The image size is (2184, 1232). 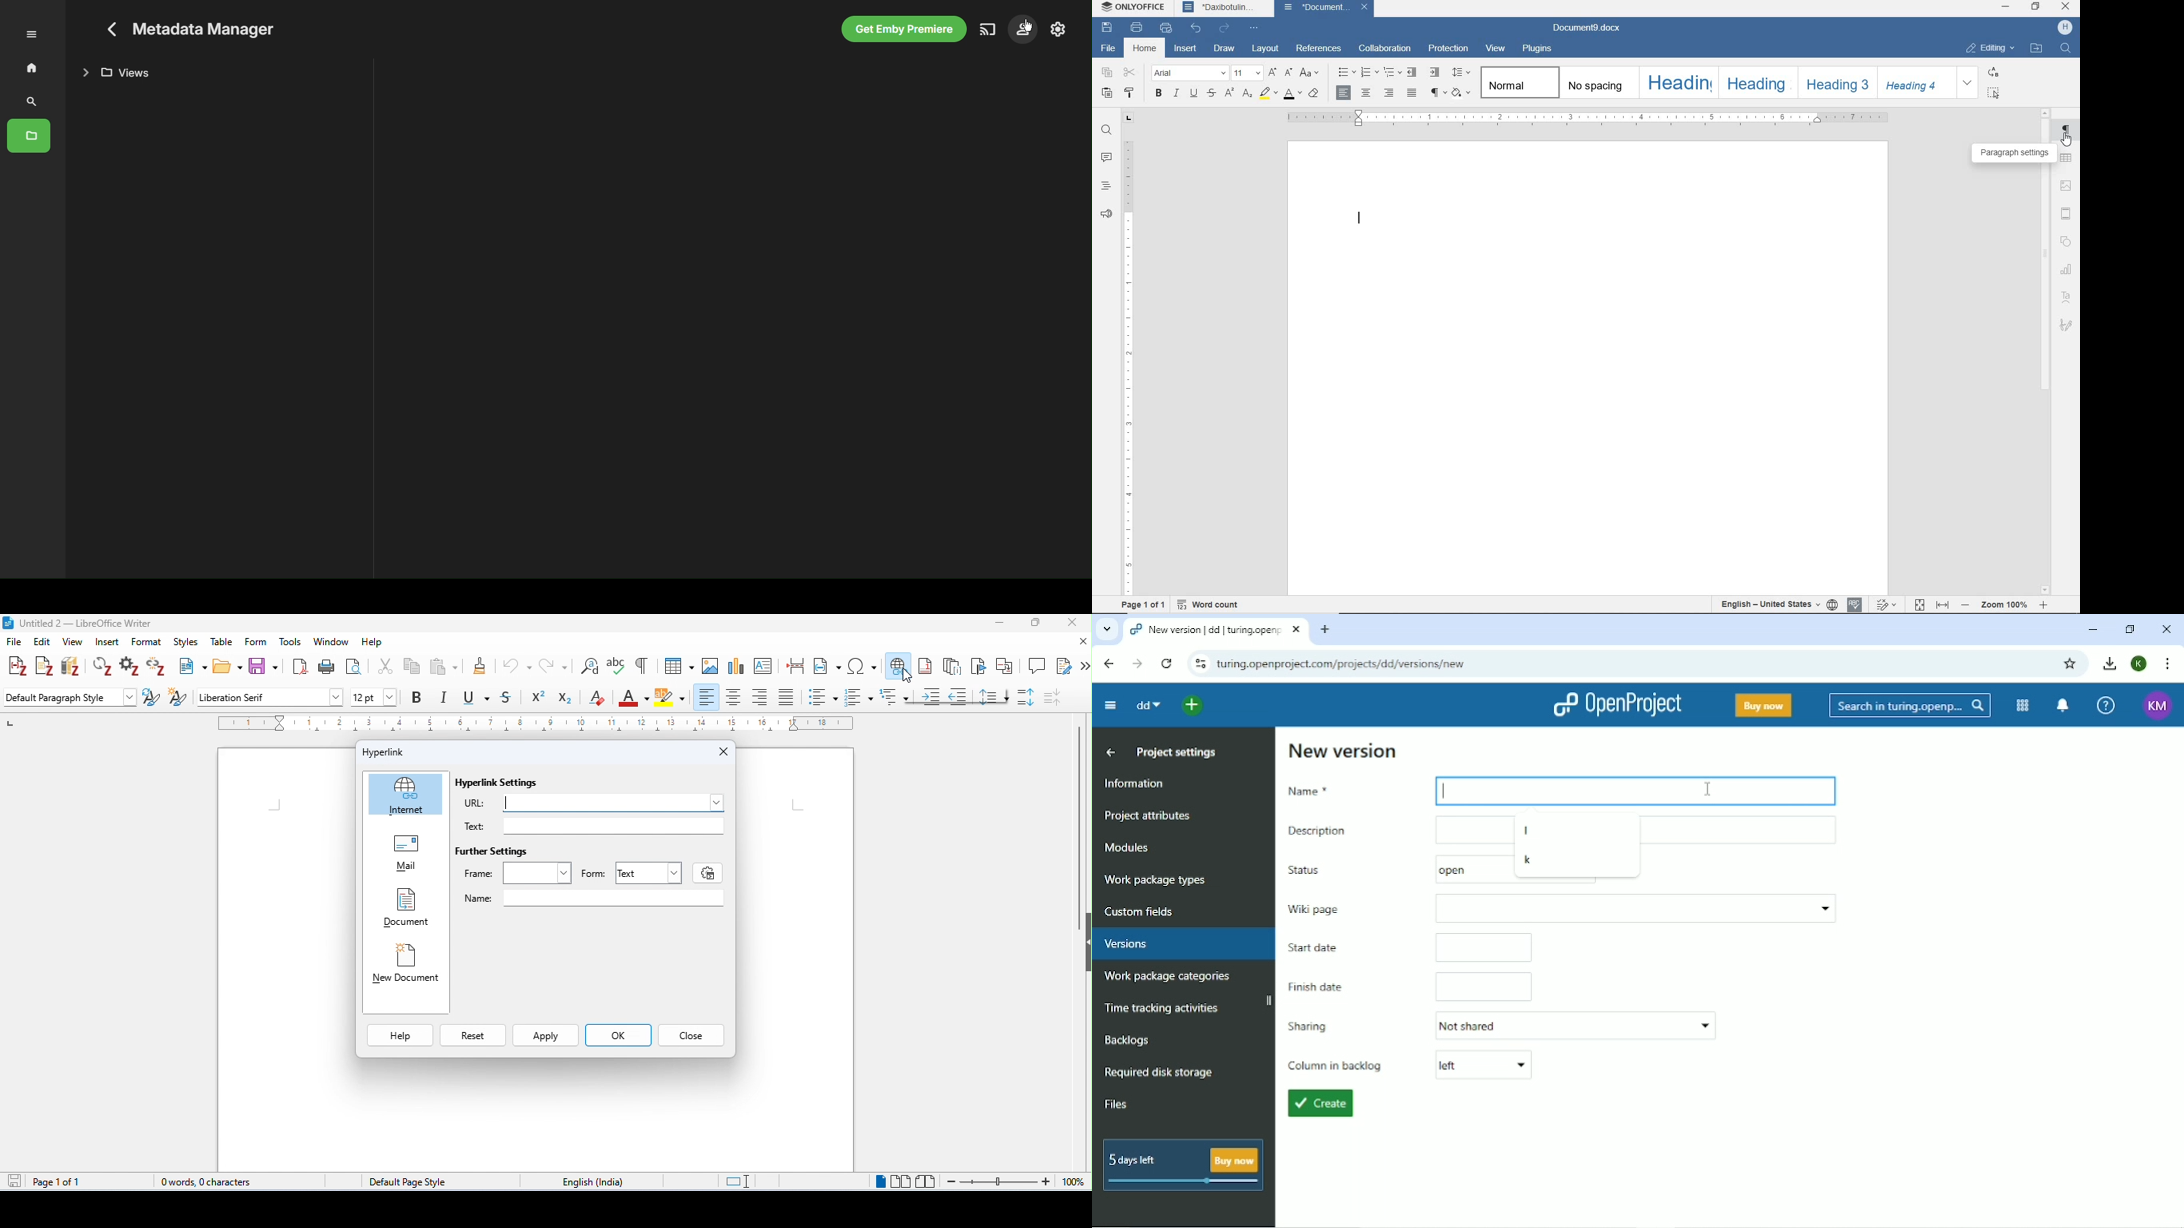 What do you see at coordinates (1144, 48) in the screenshot?
I see `home` at bounding box center [1144, 48].